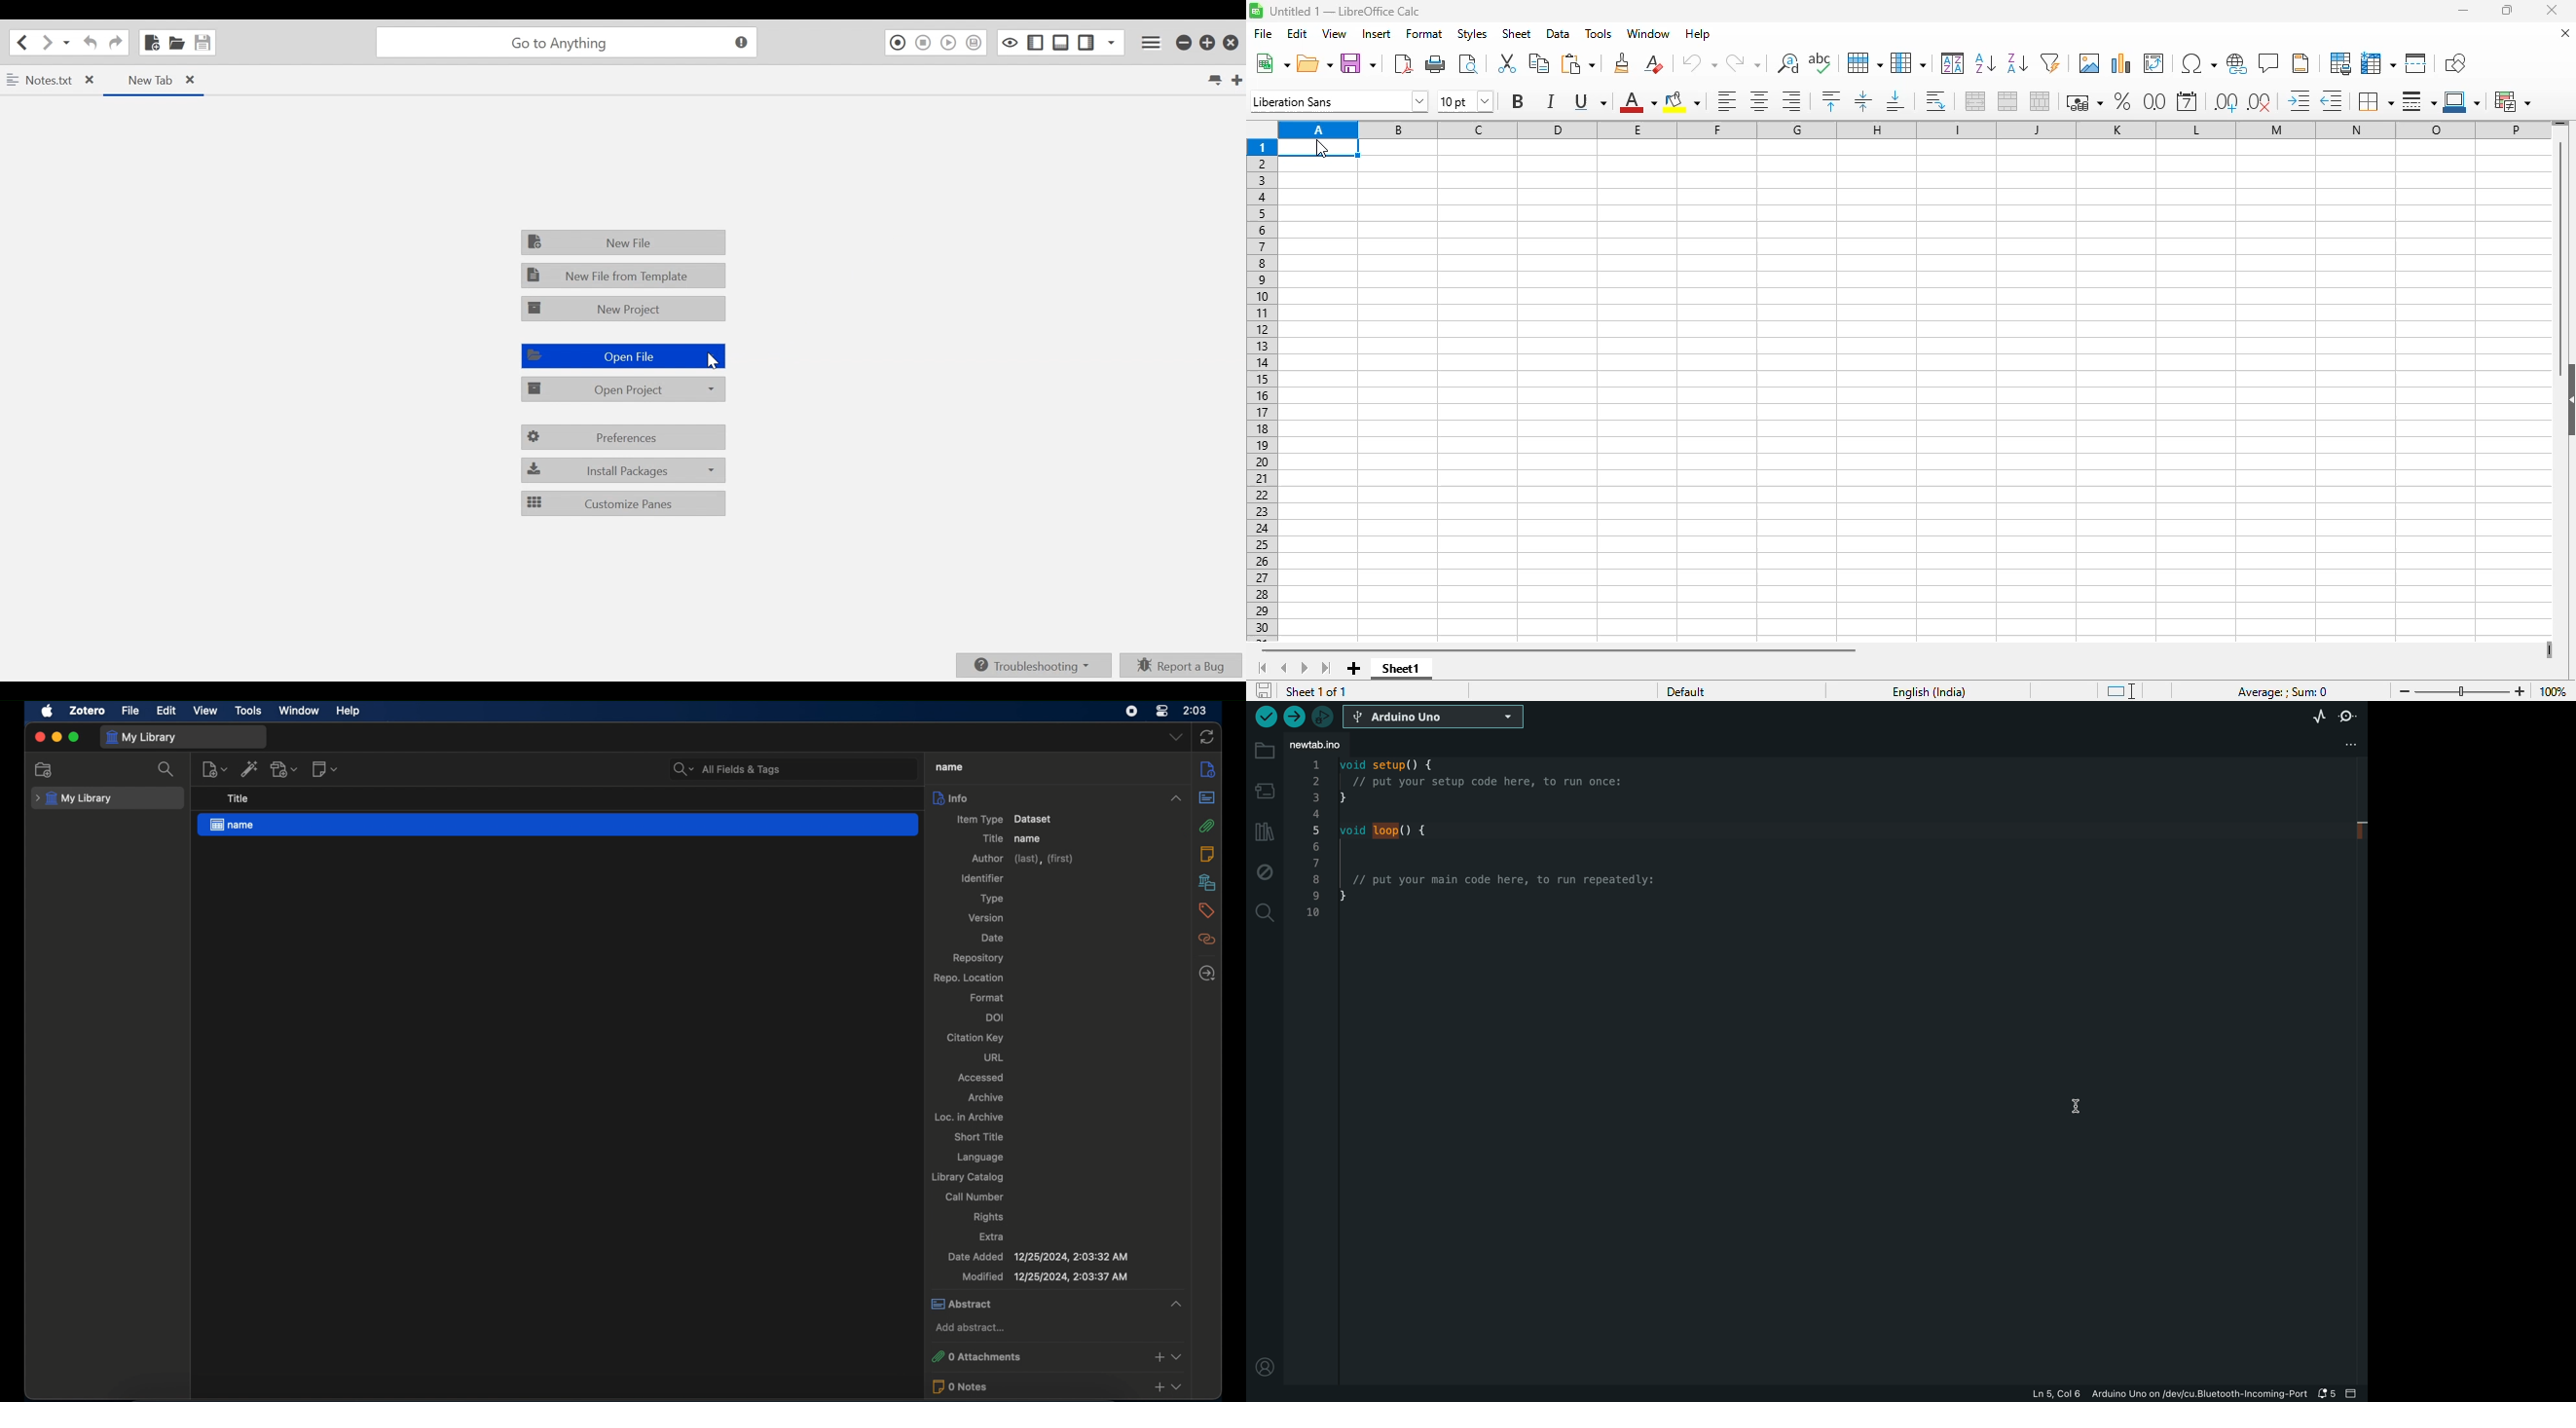 The width and height of the screenshot is (2576, 1428). Describe the element at coordinates (992, 937) in the screenshot. I see `date` at that location.